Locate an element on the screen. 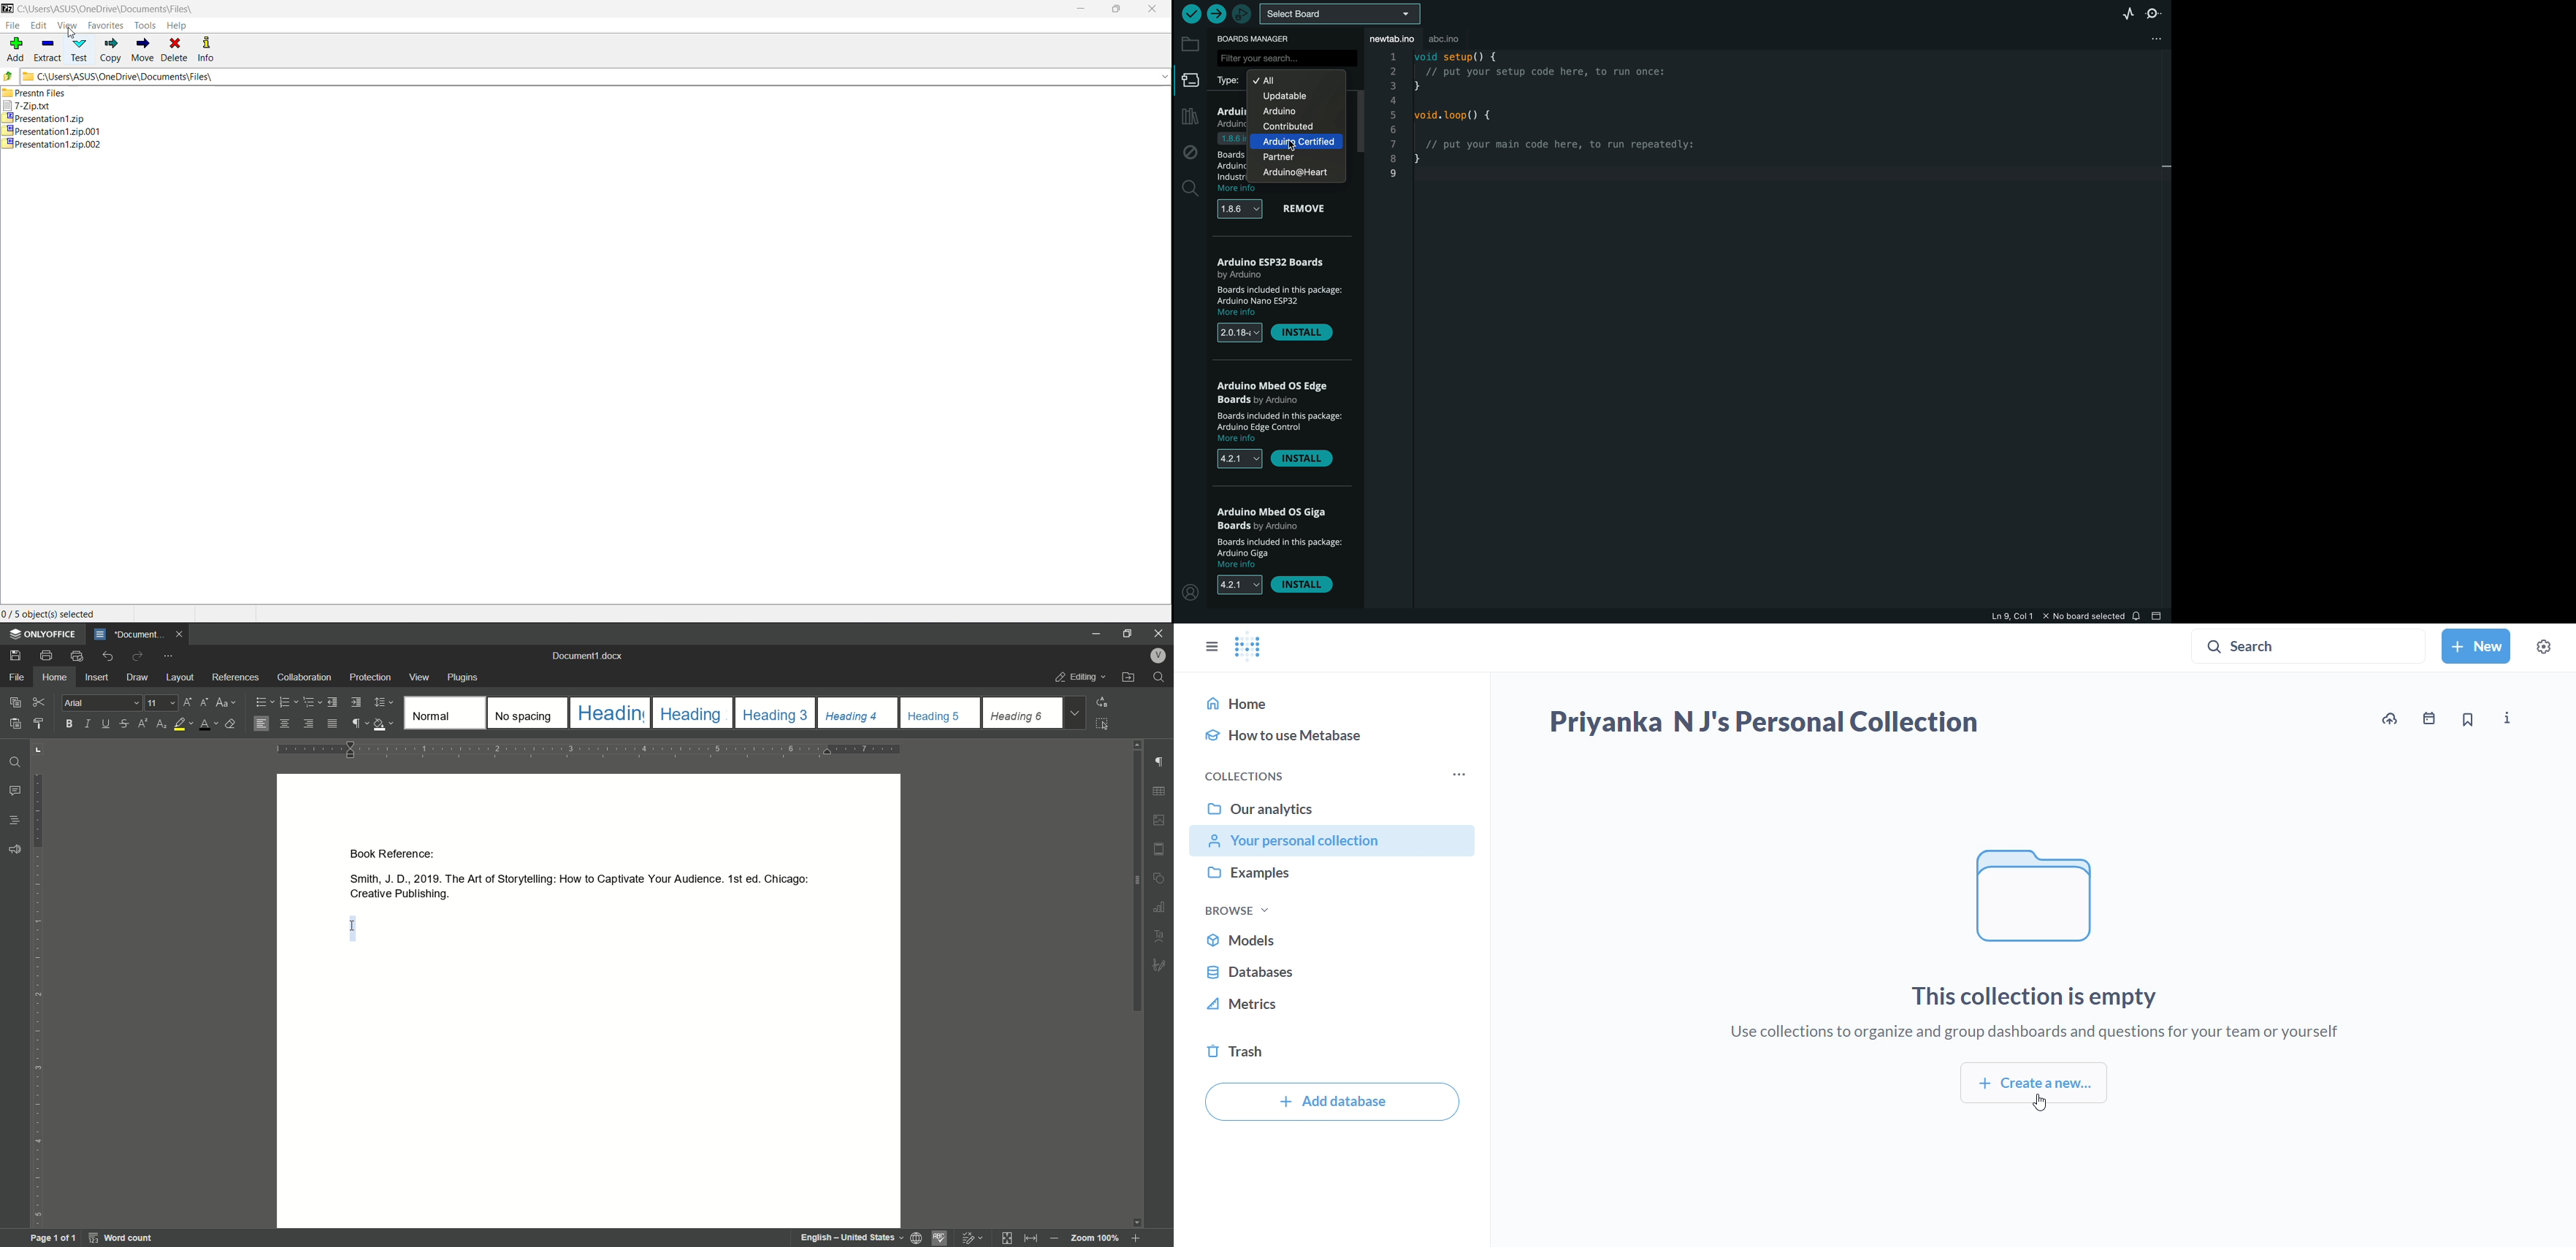 The height and width of the screenshot is (1260, 2576). replace is located at coordinates (1107, 702).